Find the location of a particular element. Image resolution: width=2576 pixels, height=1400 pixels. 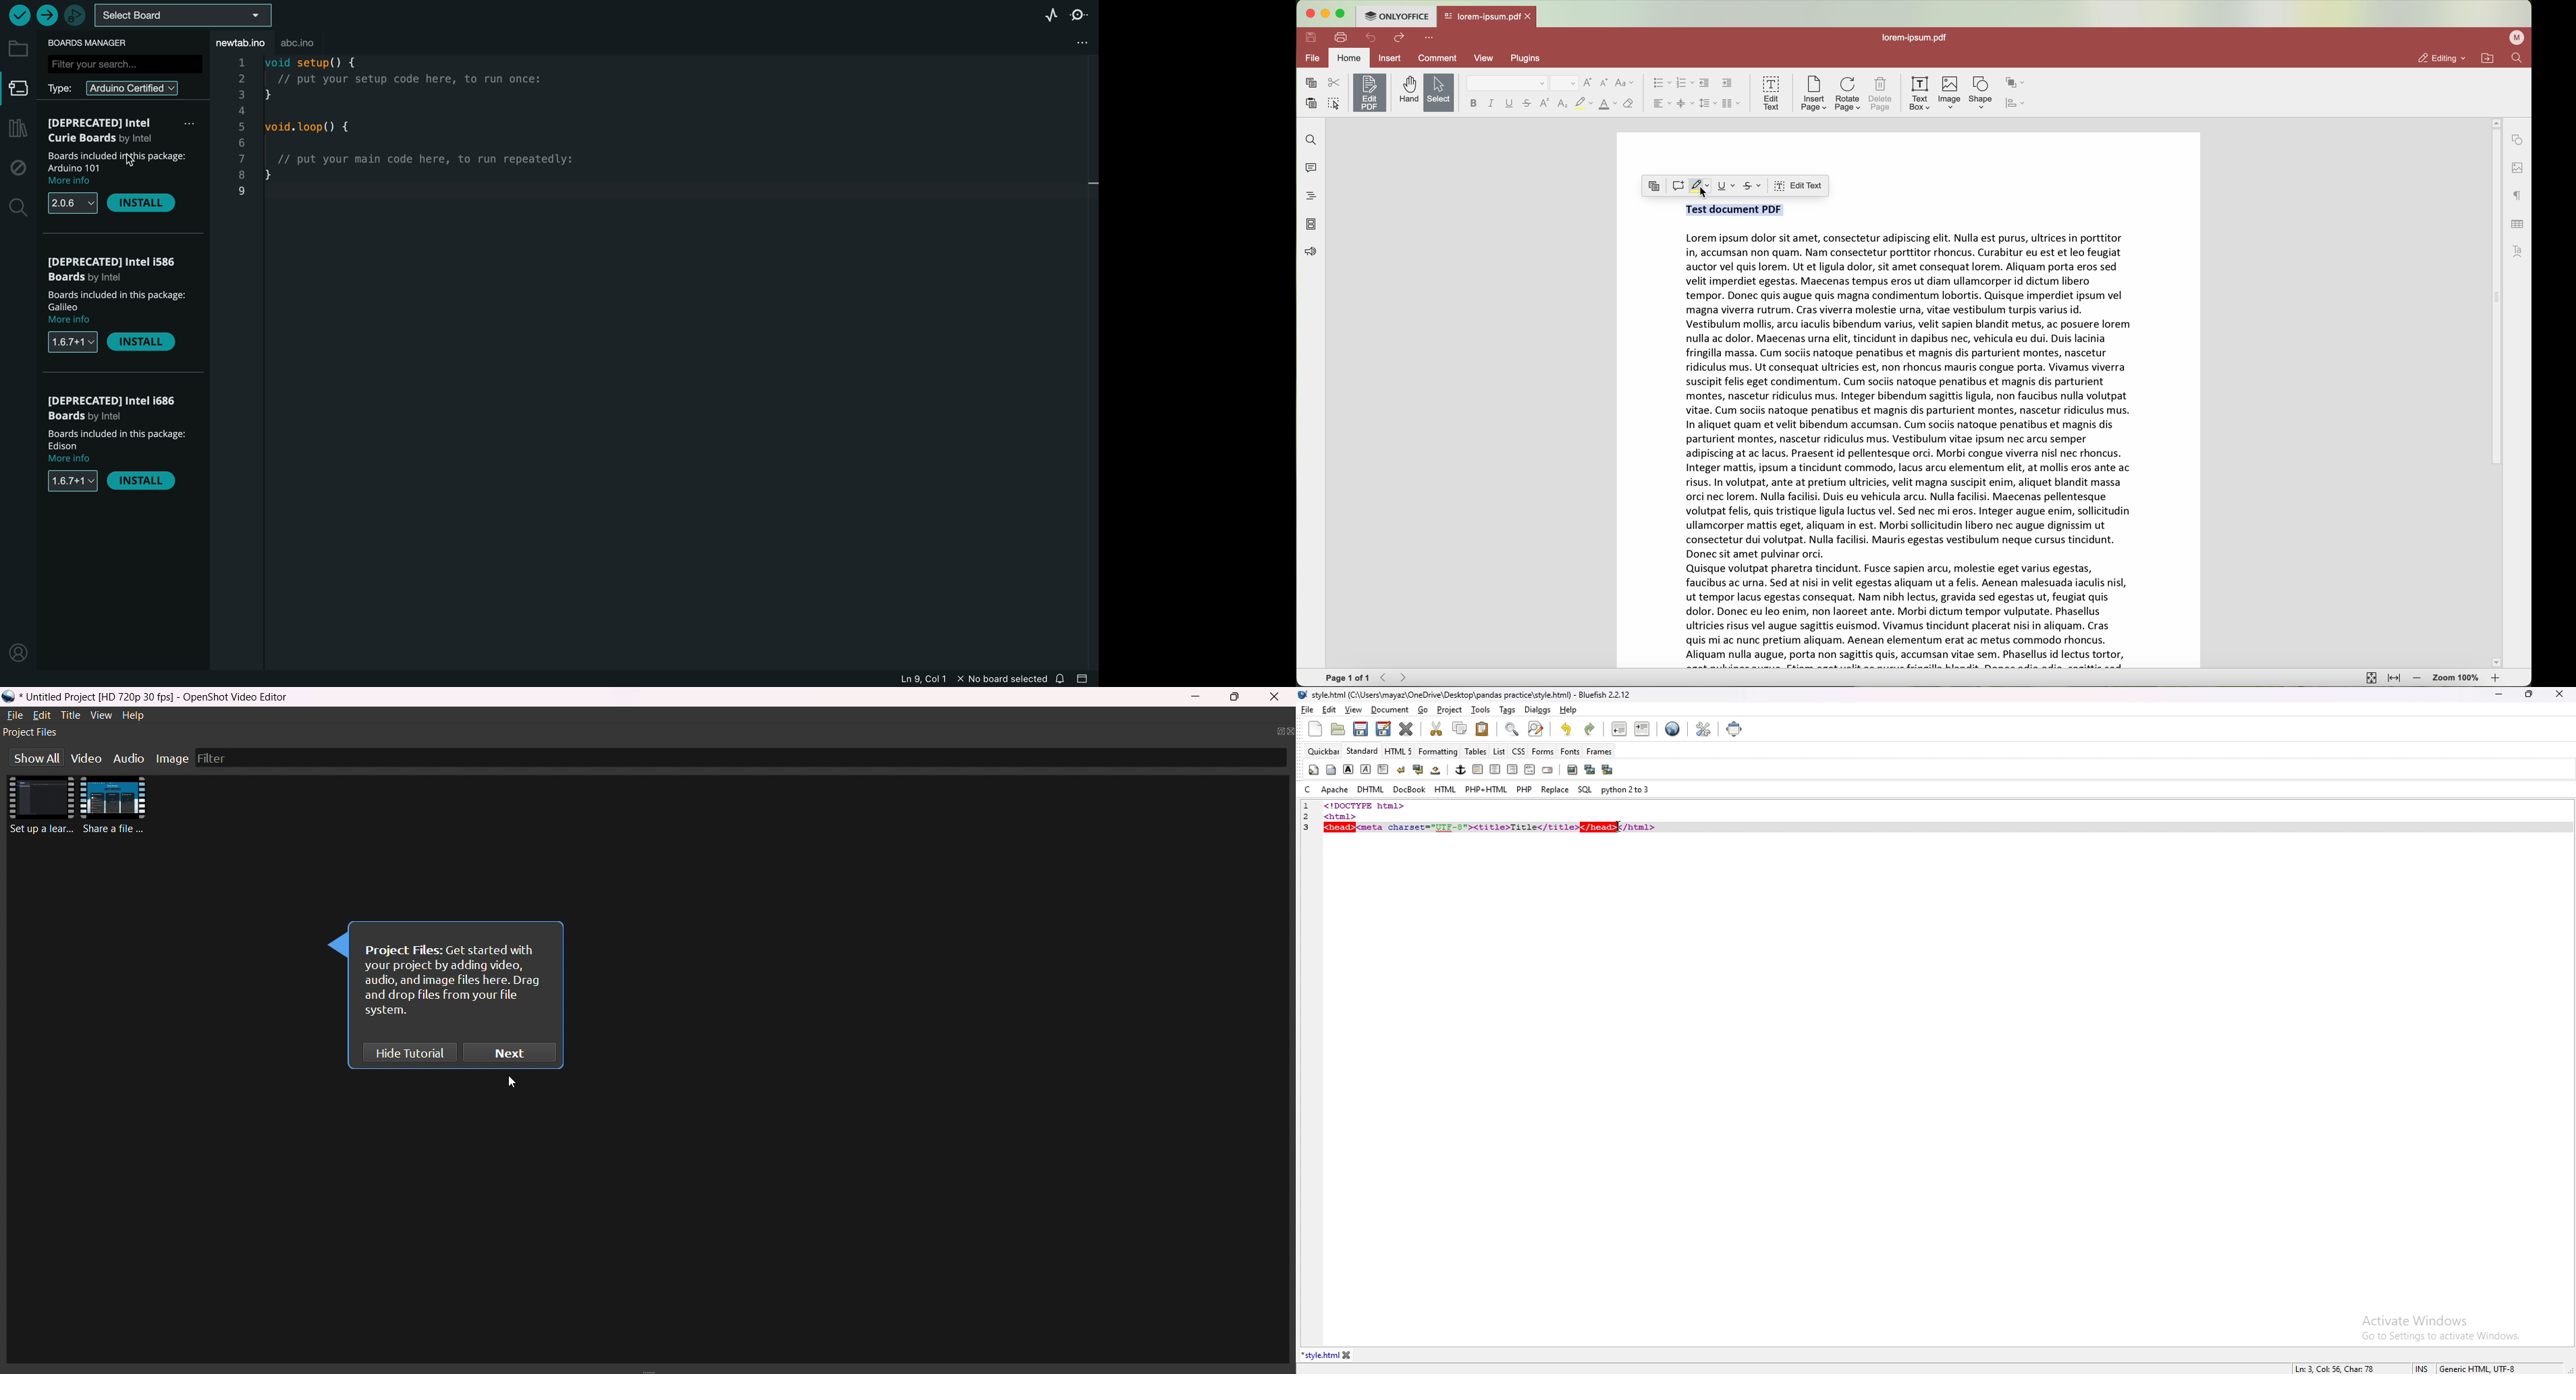

view is located at coordinates (1489, 58).